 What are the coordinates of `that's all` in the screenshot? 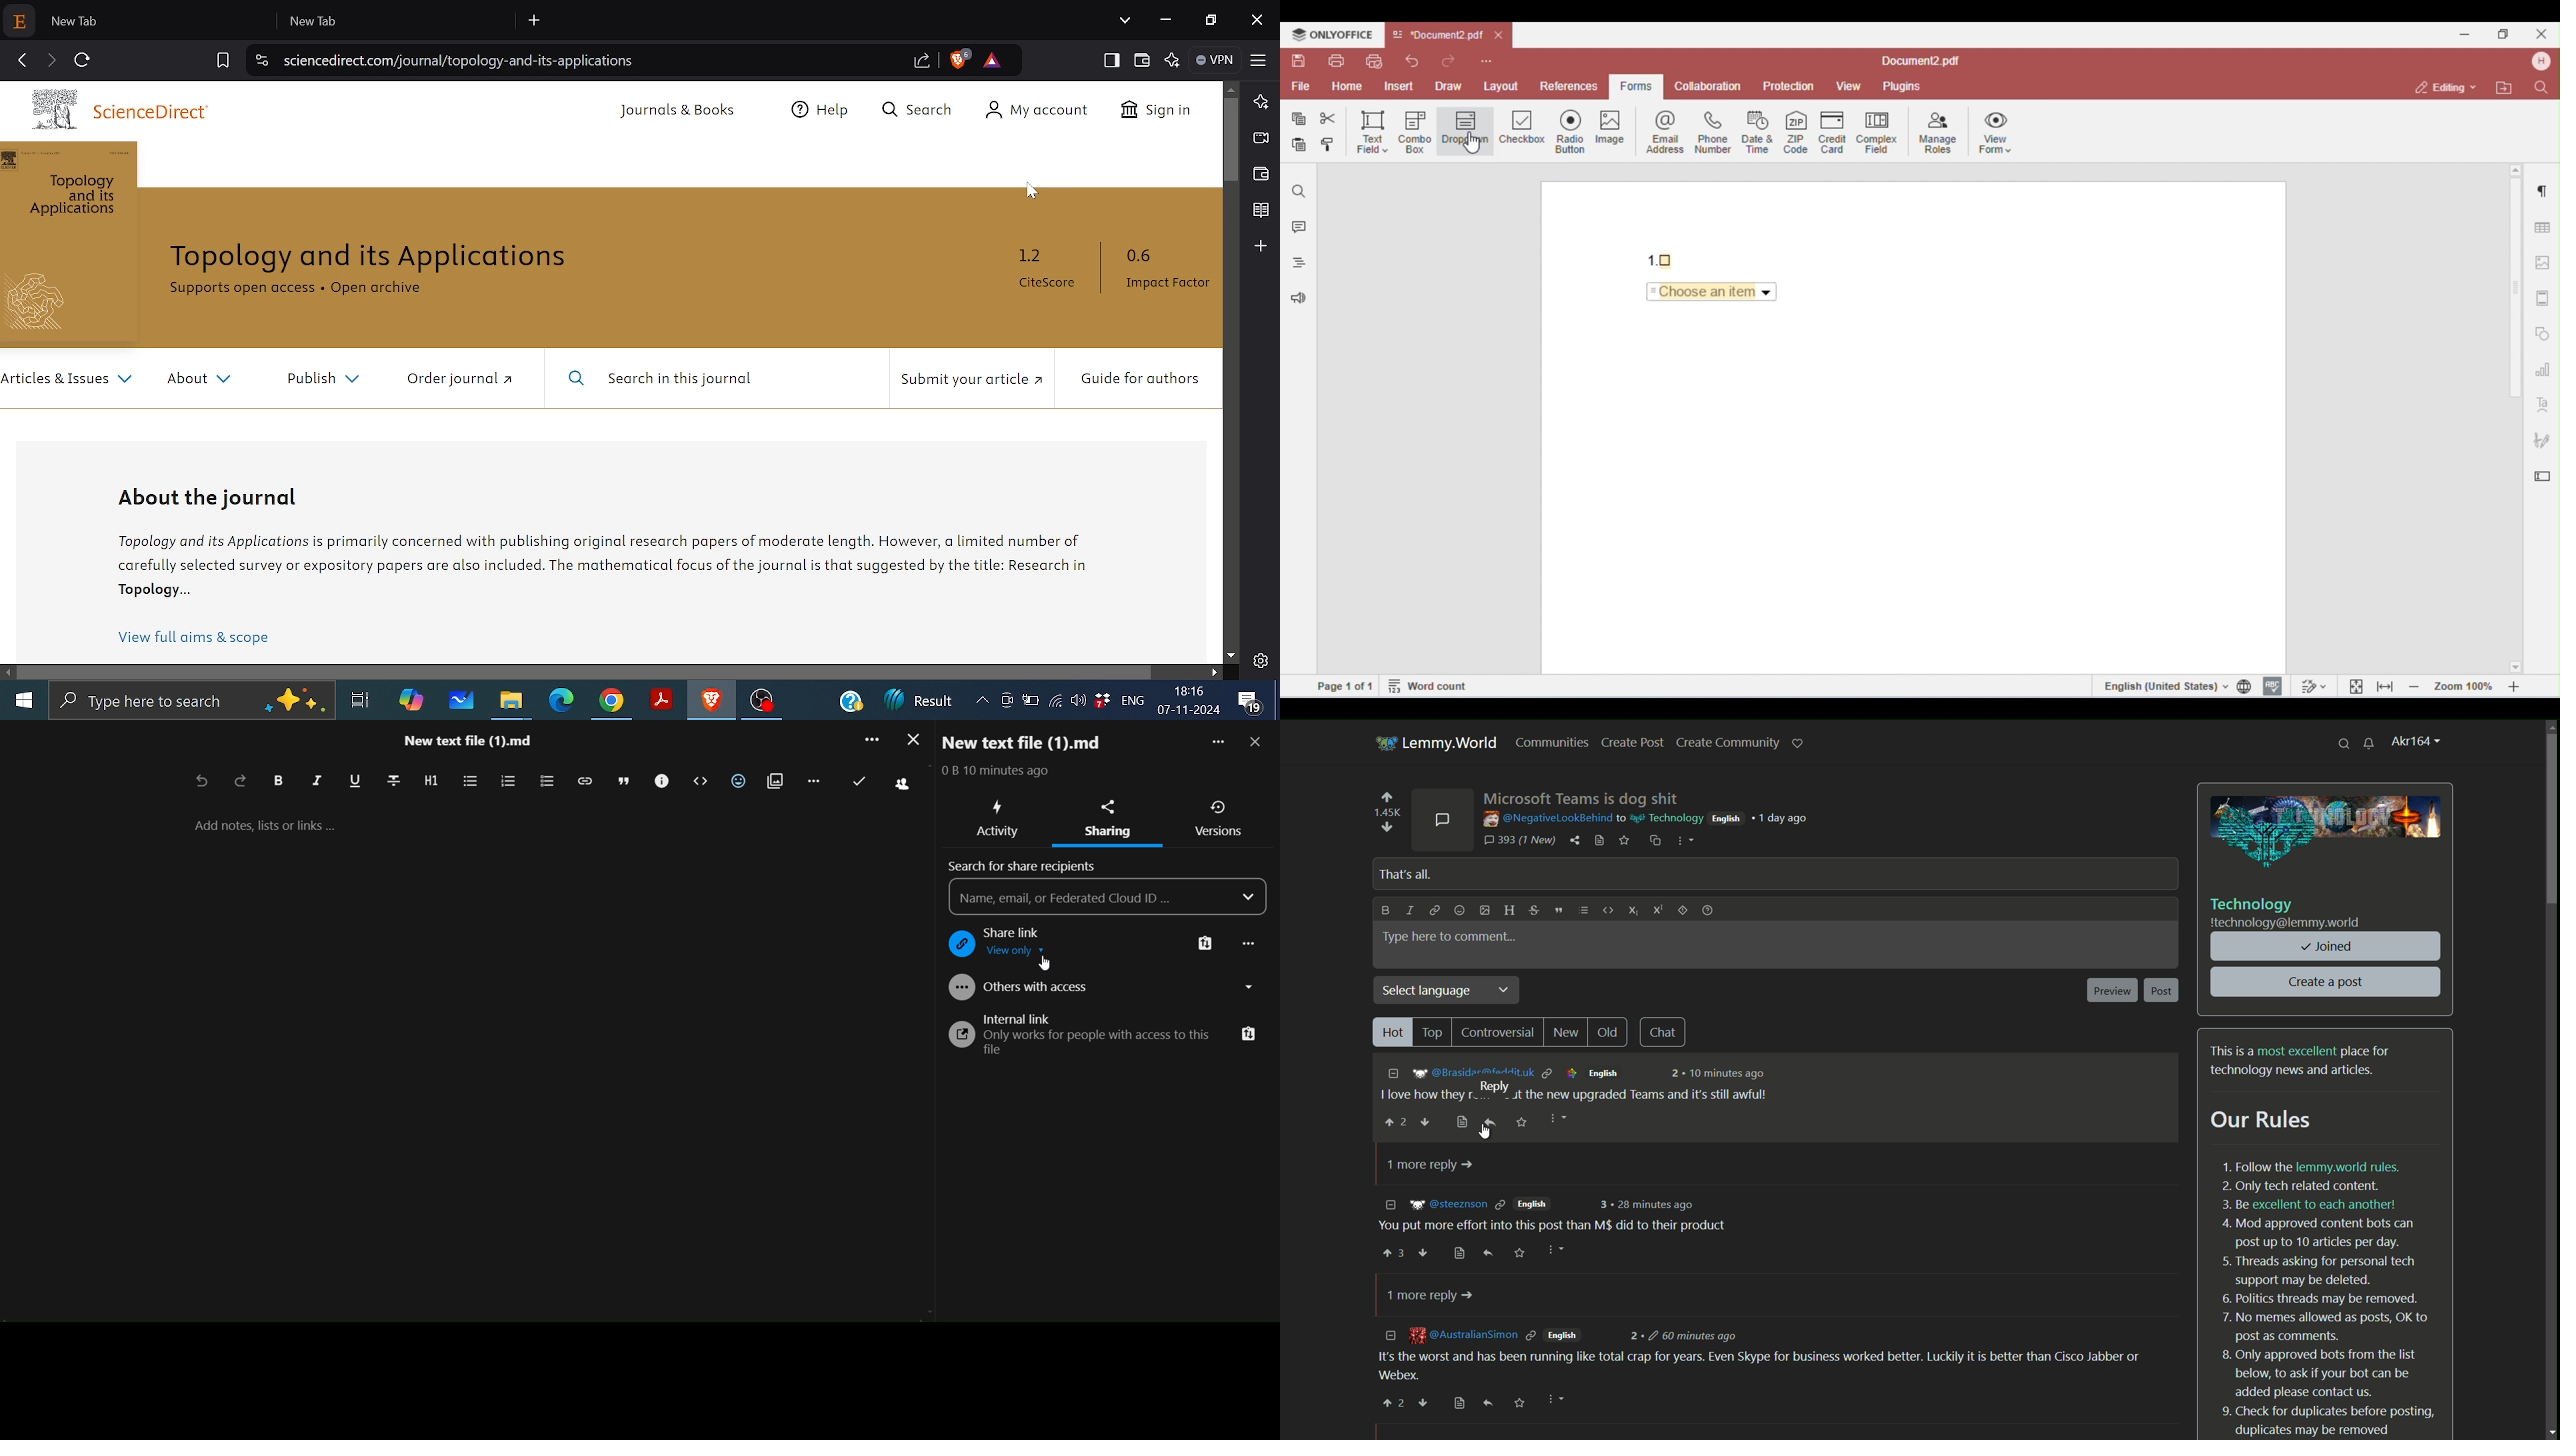 It's located at (1403, 874).